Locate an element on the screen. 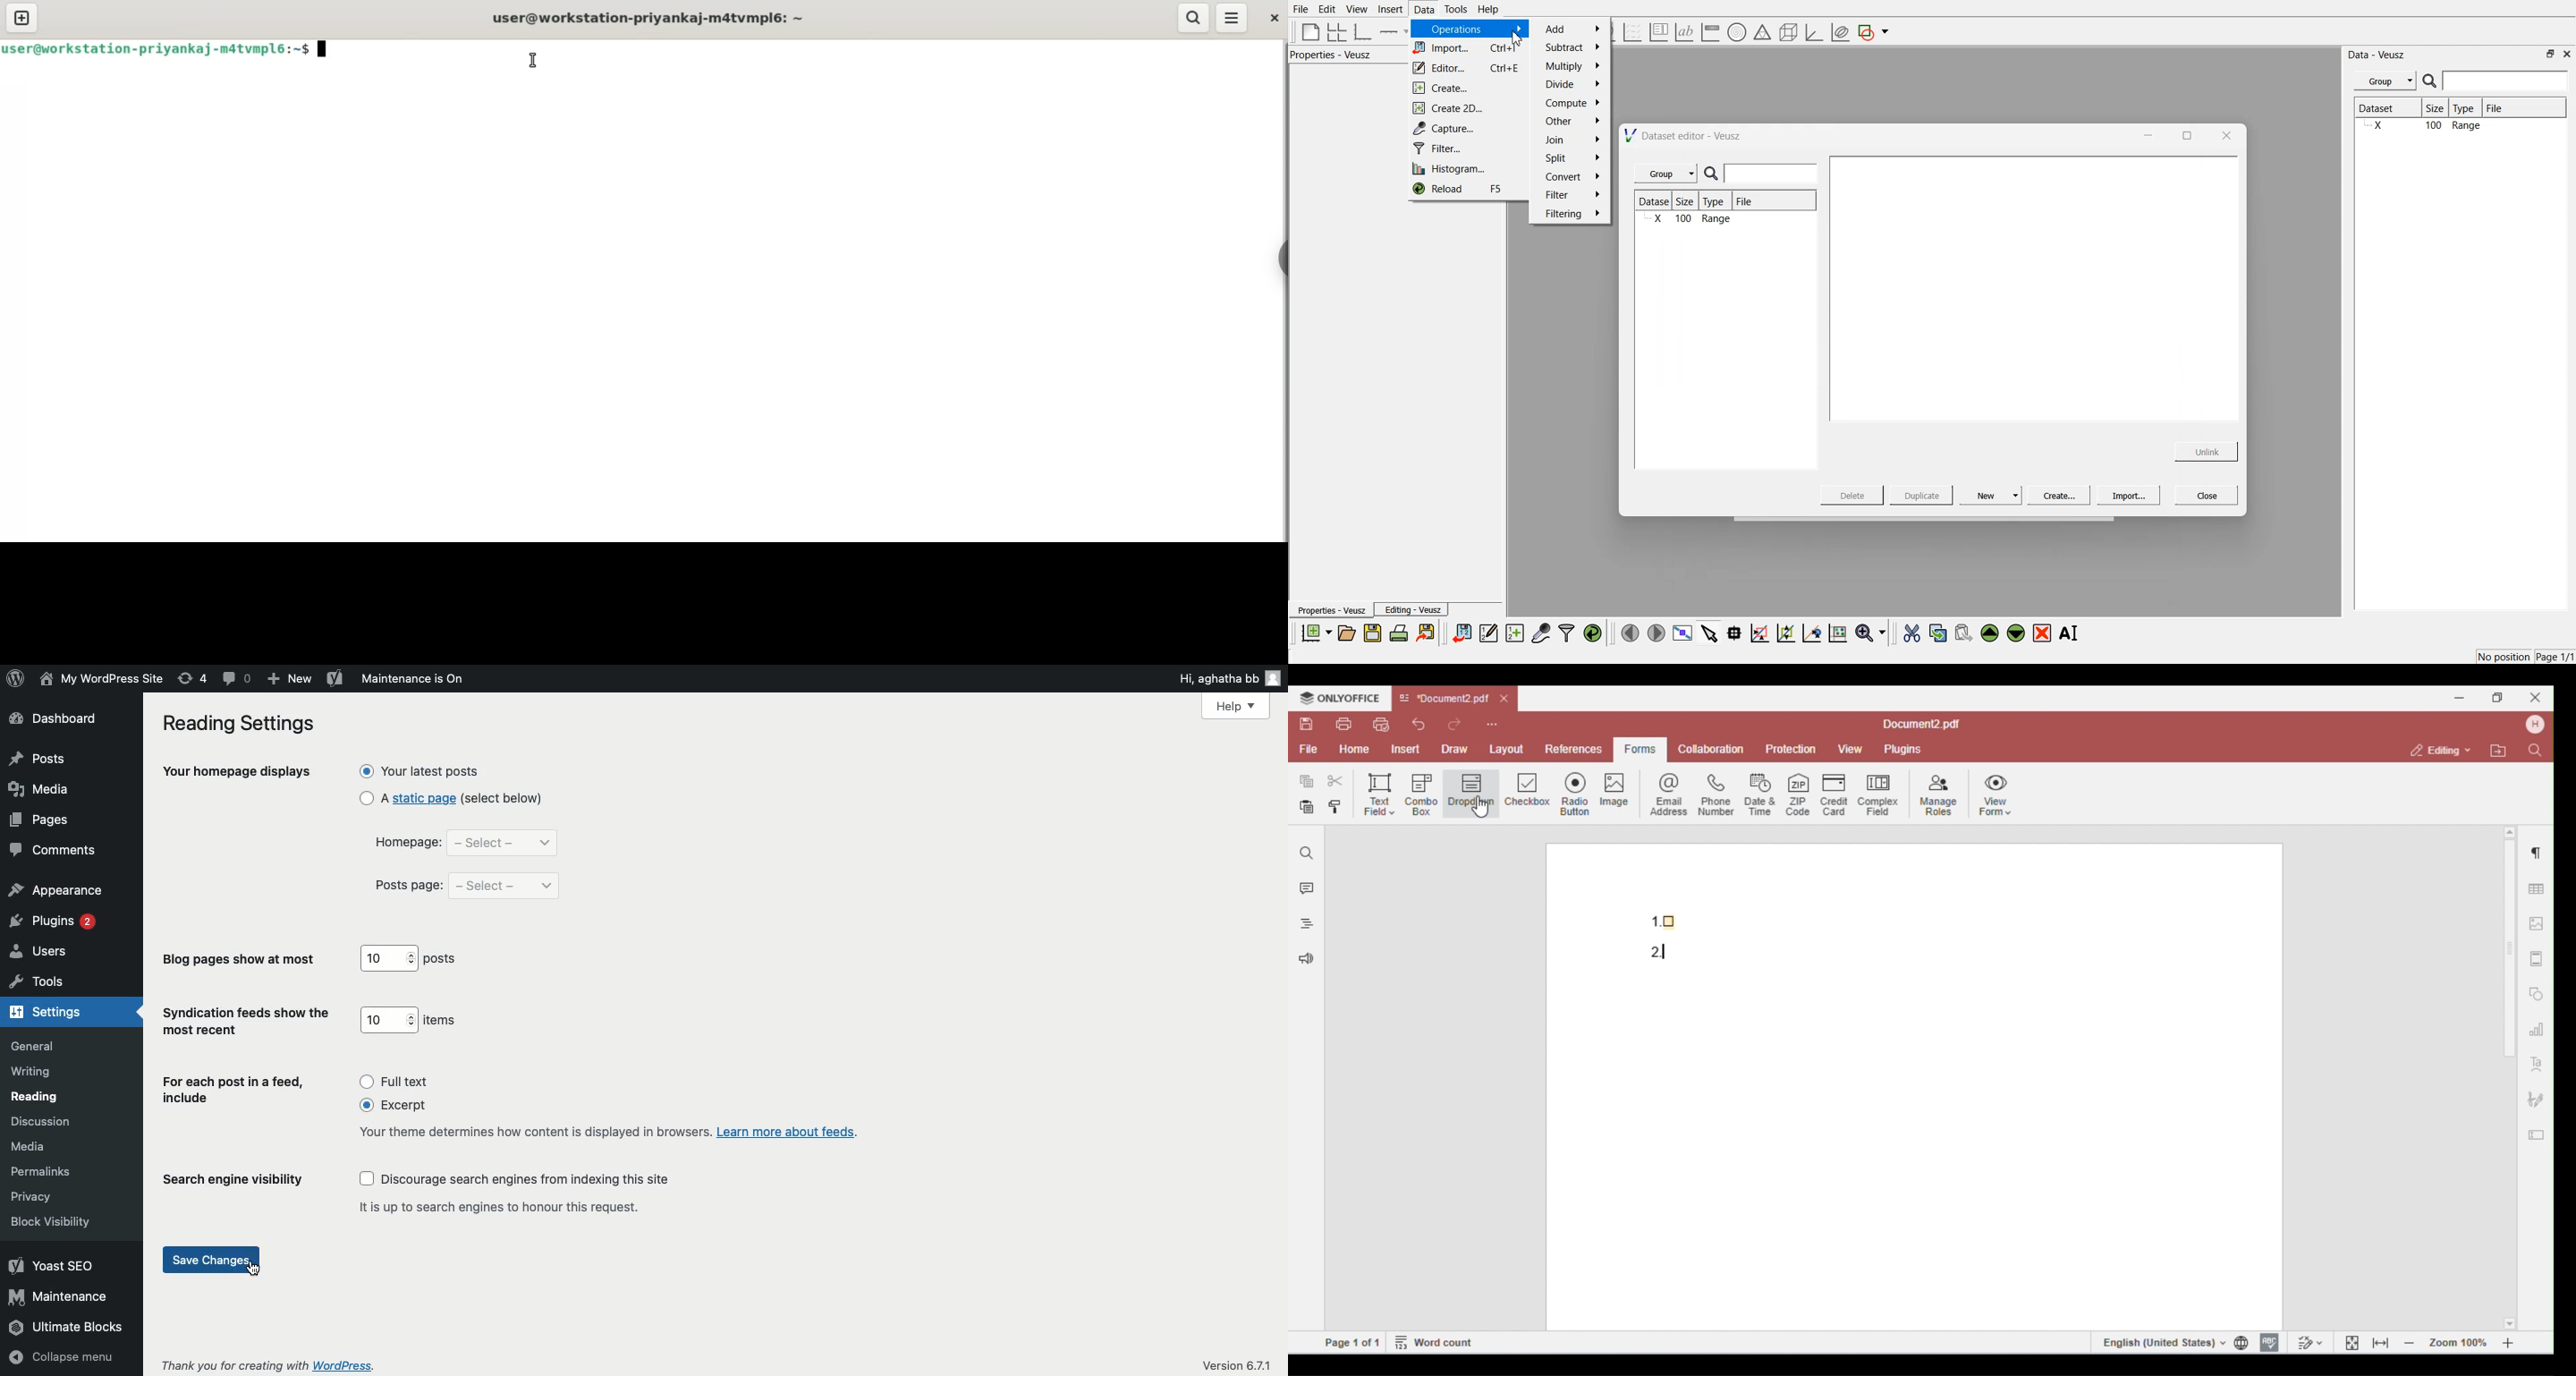 This screenshot has width=2576, height=1400. Split is located at coordinates (1568, 159).